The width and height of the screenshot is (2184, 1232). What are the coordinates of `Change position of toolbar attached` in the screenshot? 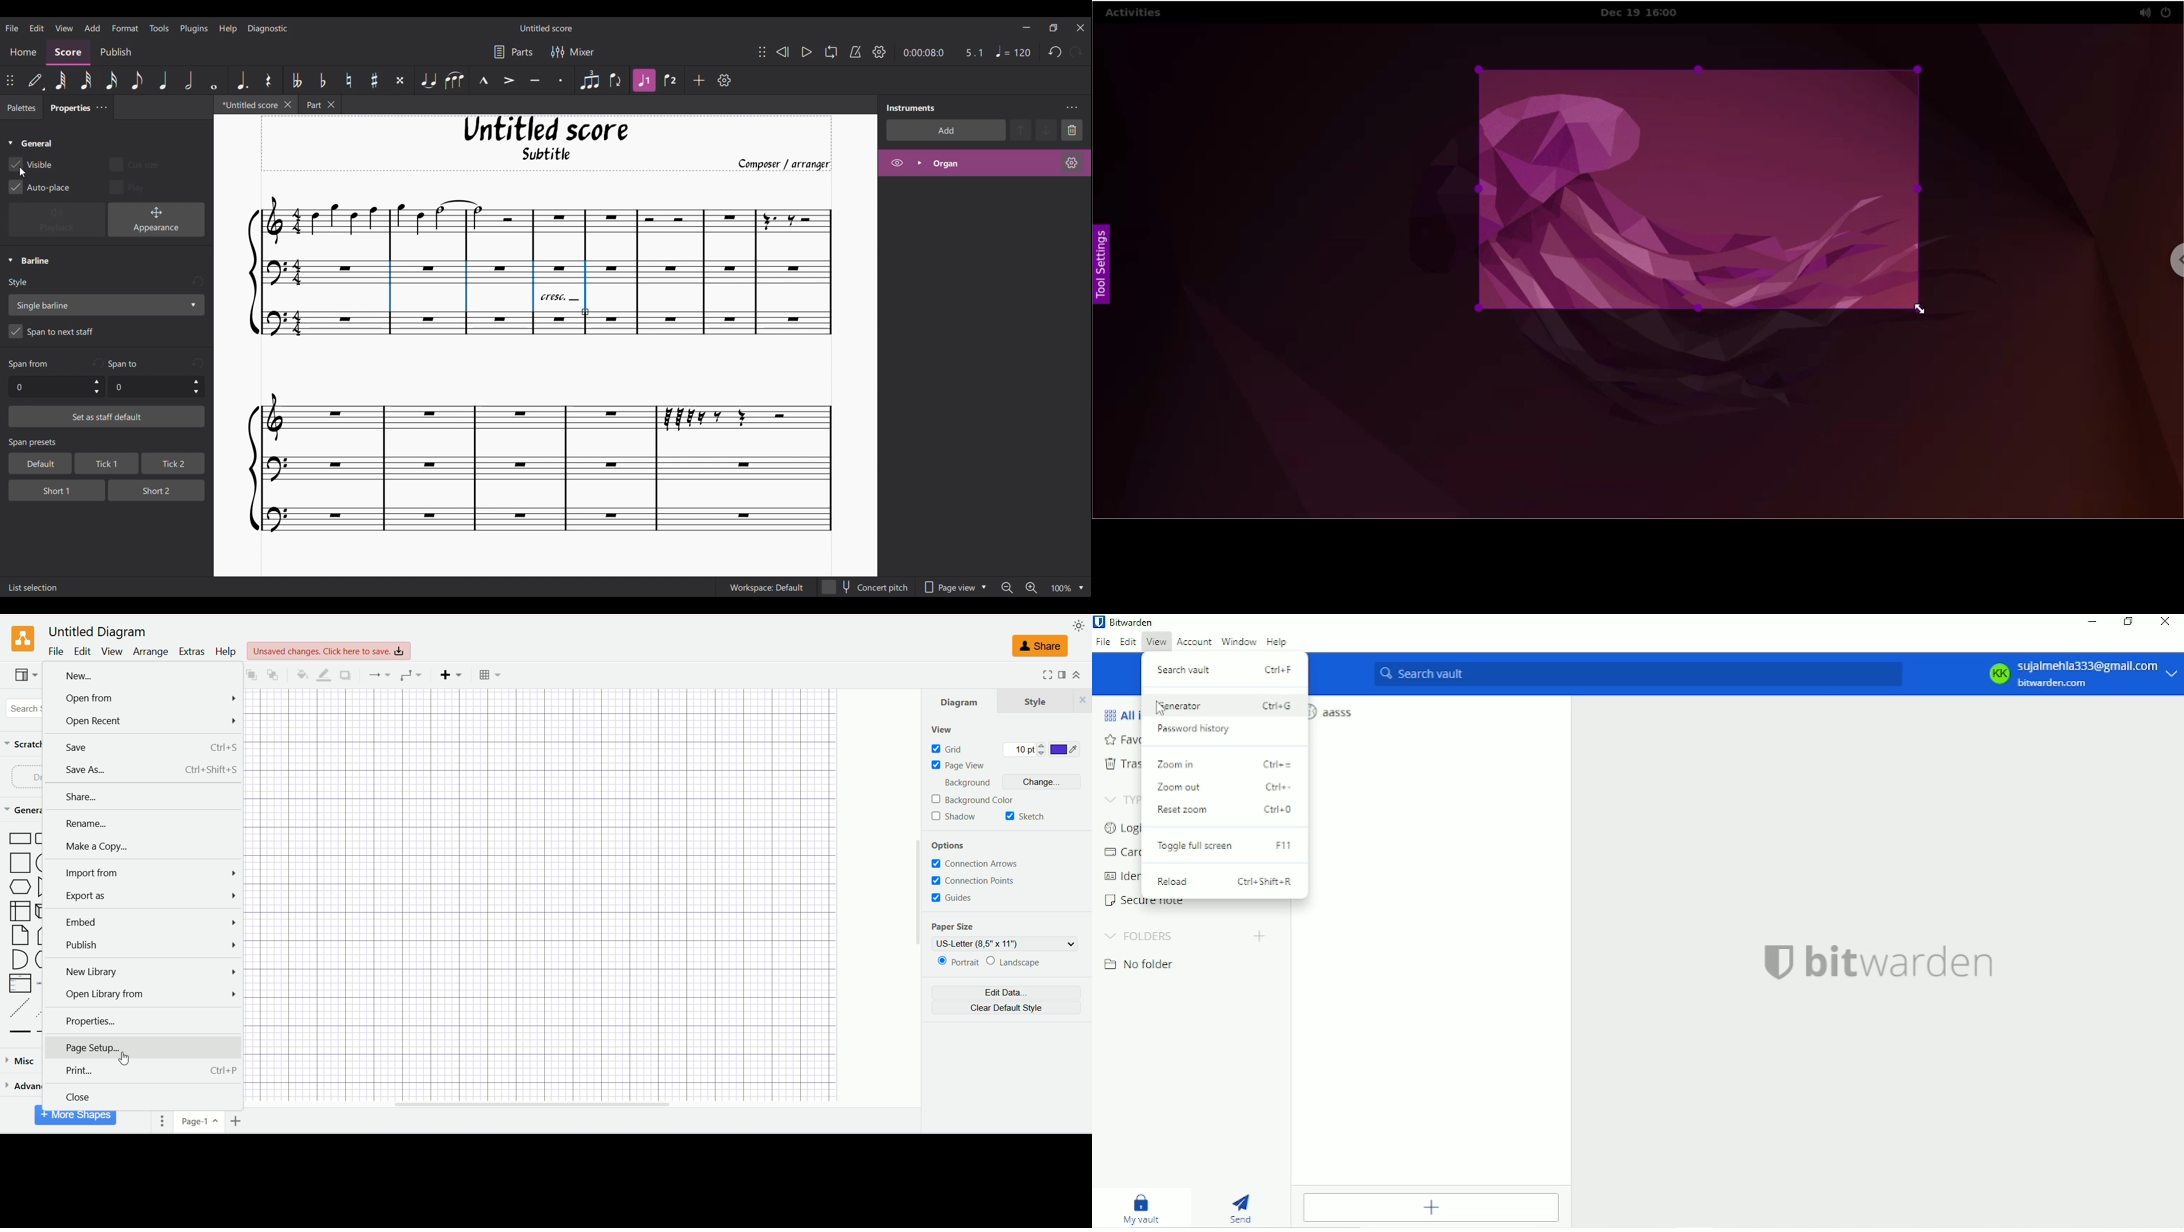 It's located at (762, 52).